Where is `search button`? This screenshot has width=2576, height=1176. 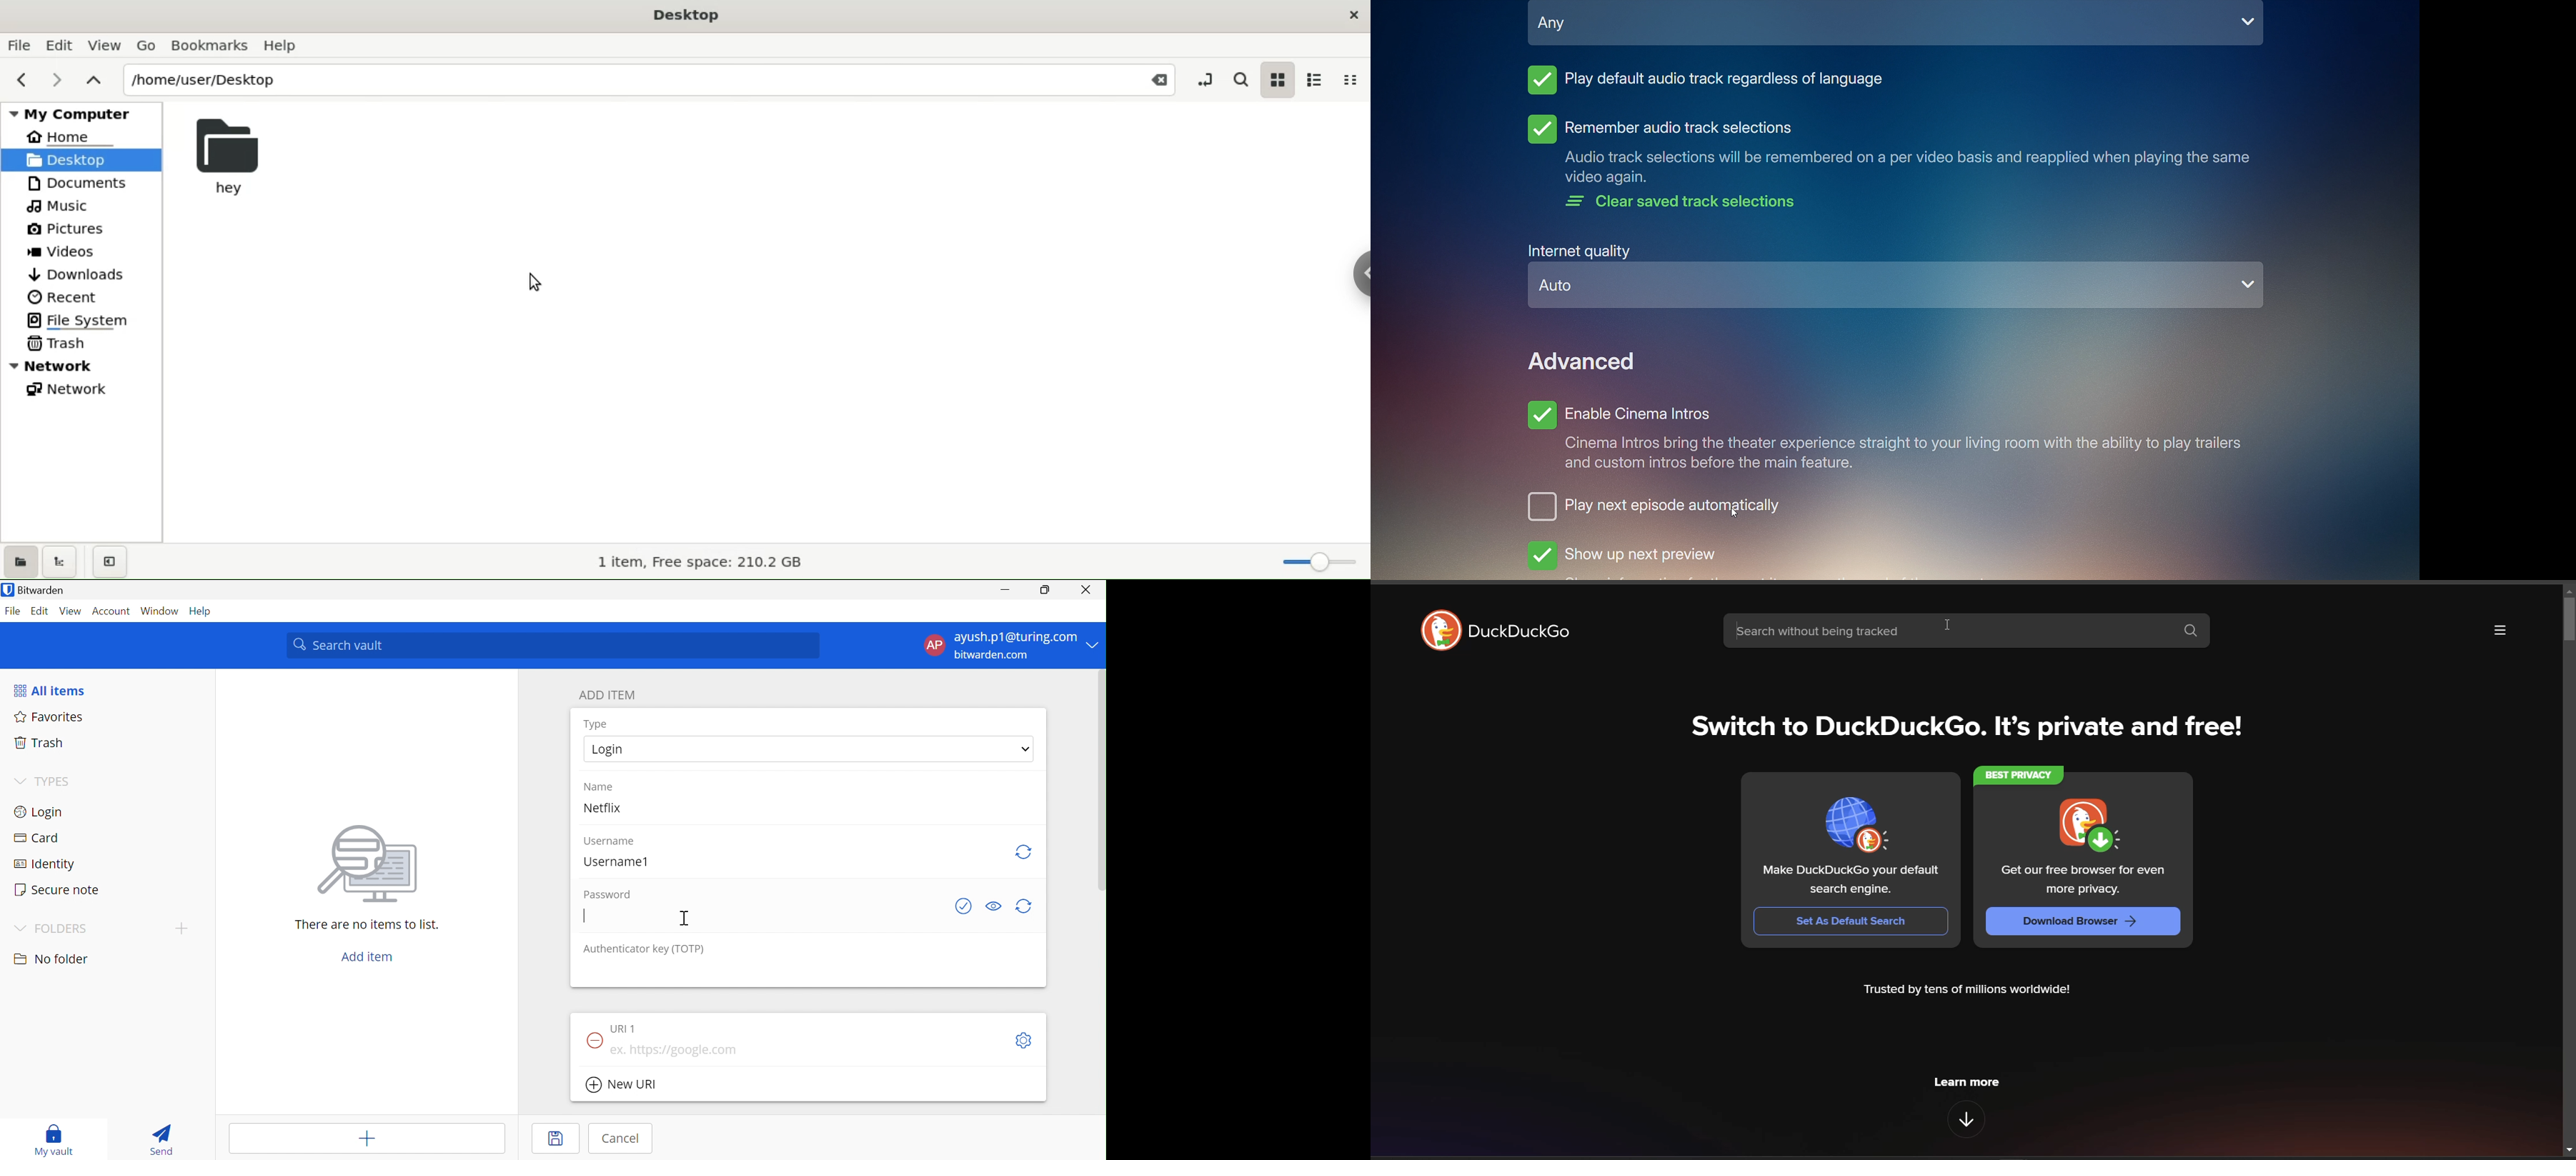 search button is located at coordinates (2191, 630).